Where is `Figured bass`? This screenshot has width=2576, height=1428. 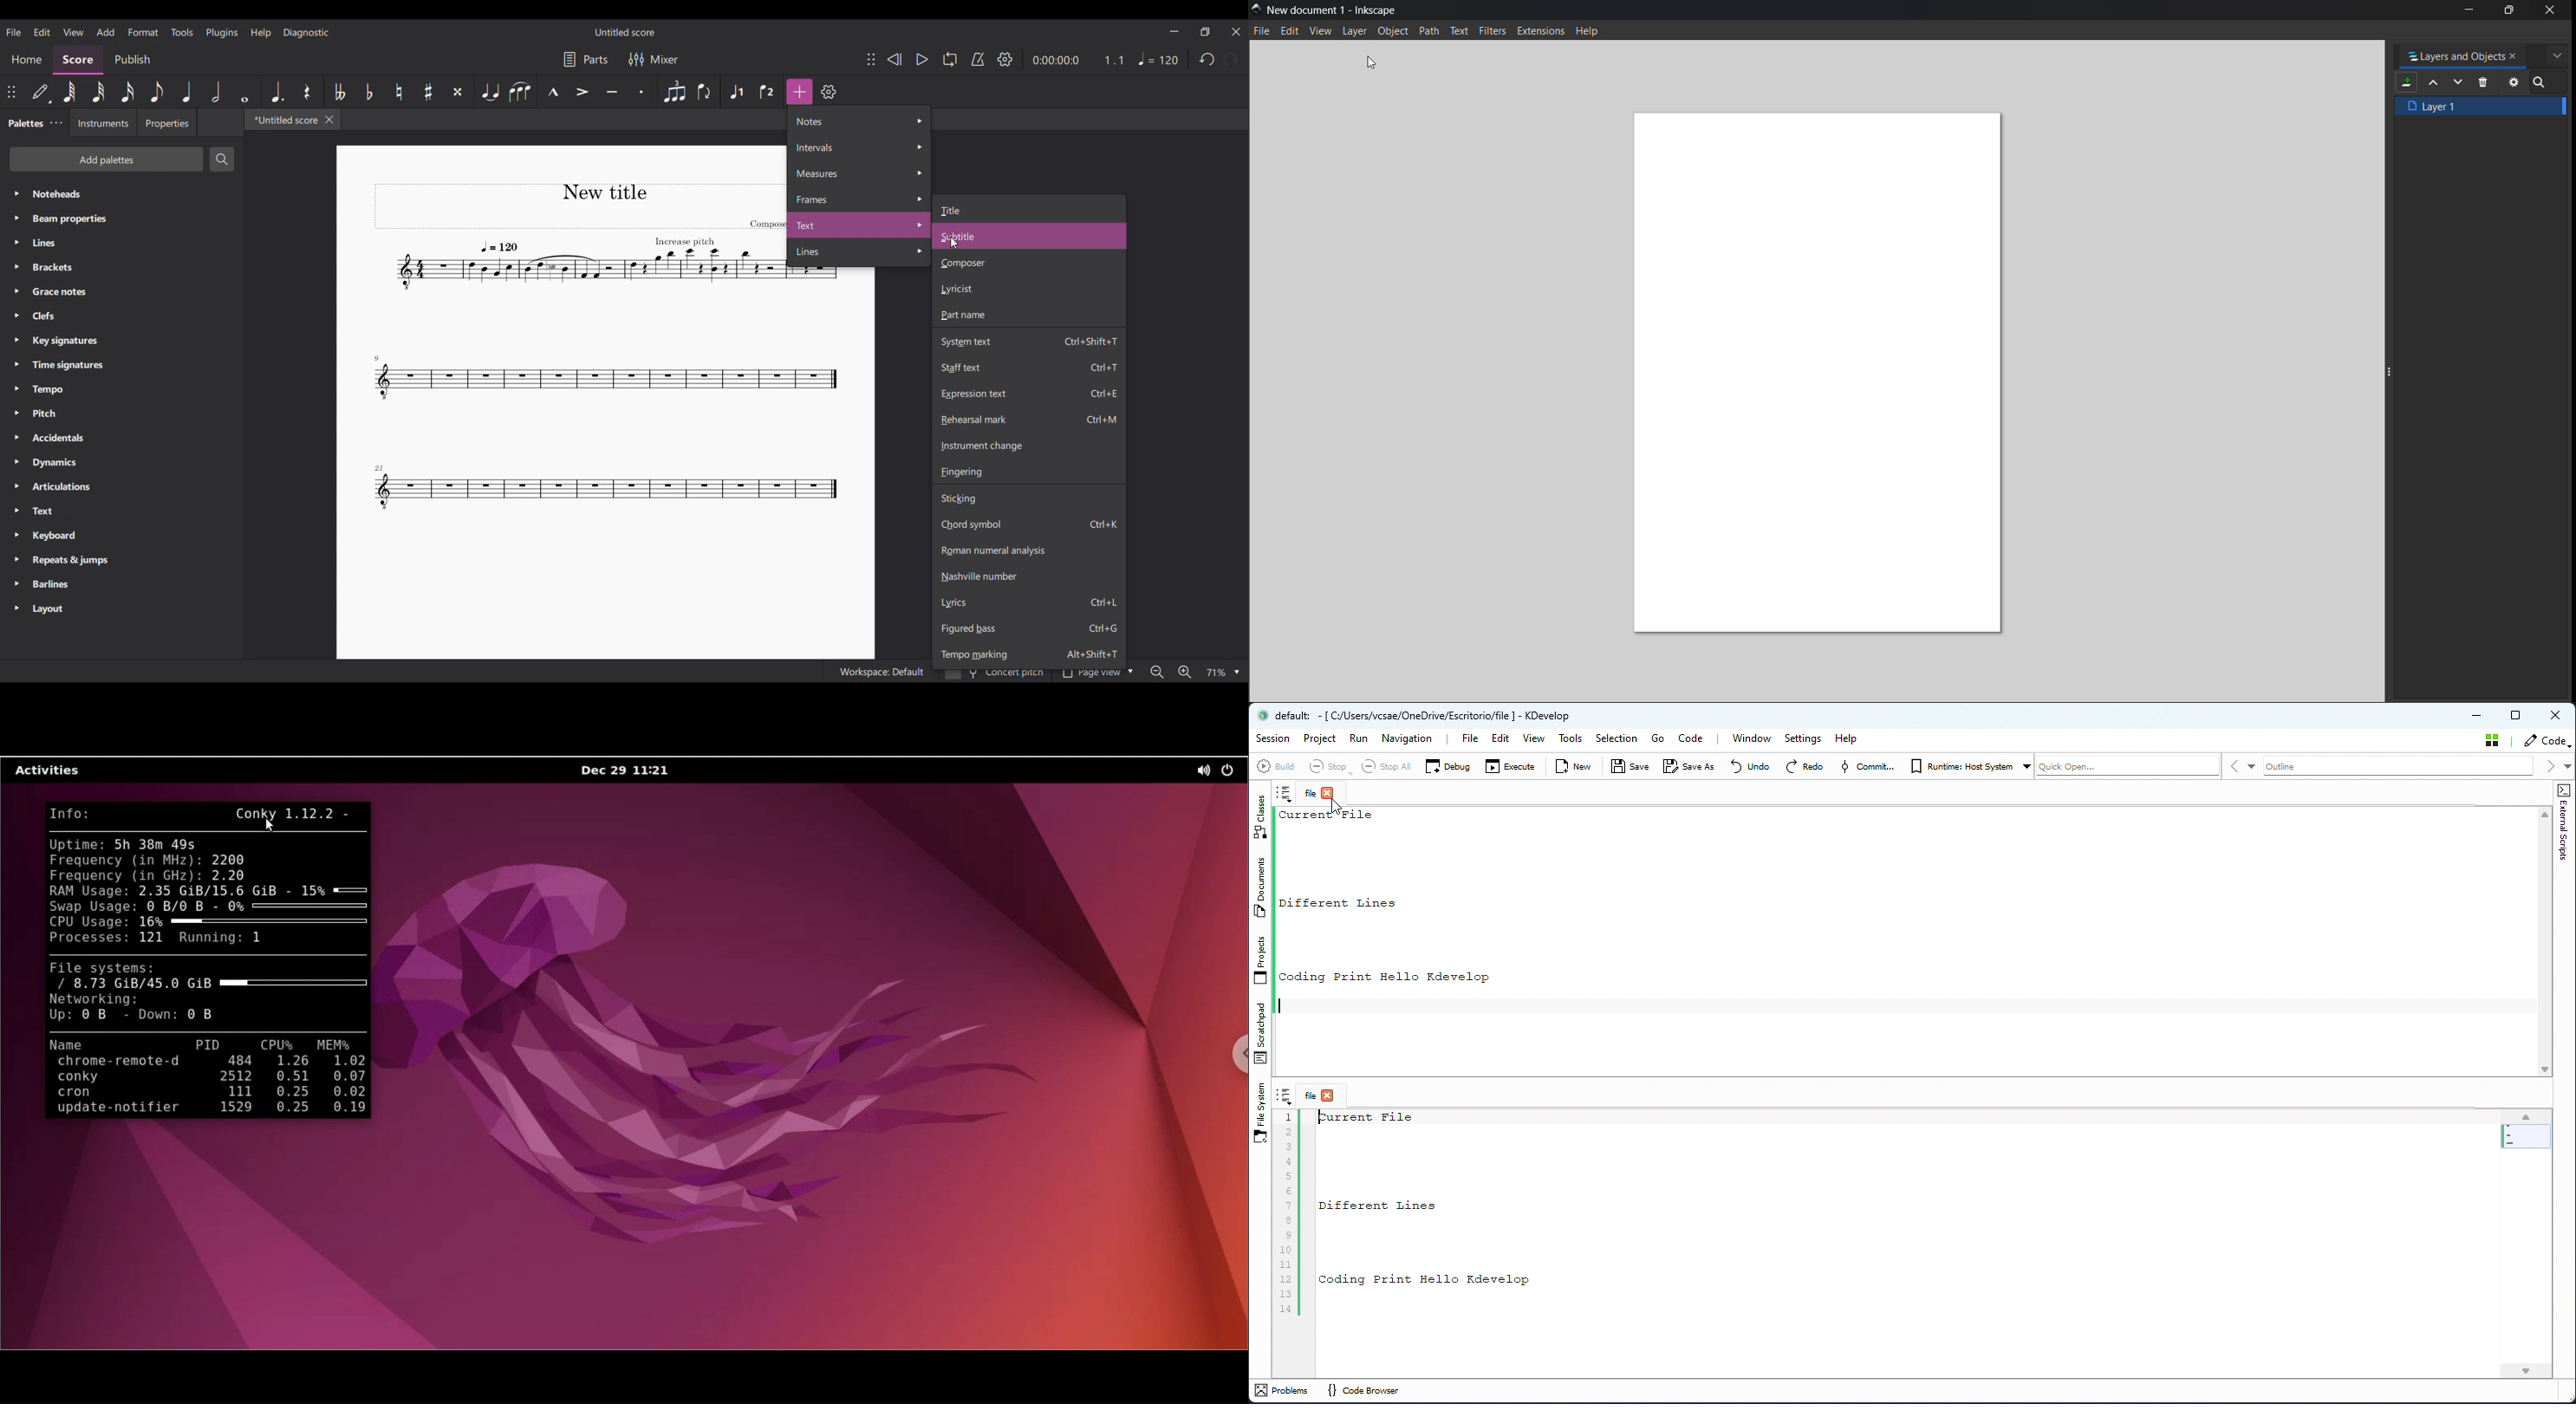 Figured bass is located at coordinates (1028, 629).